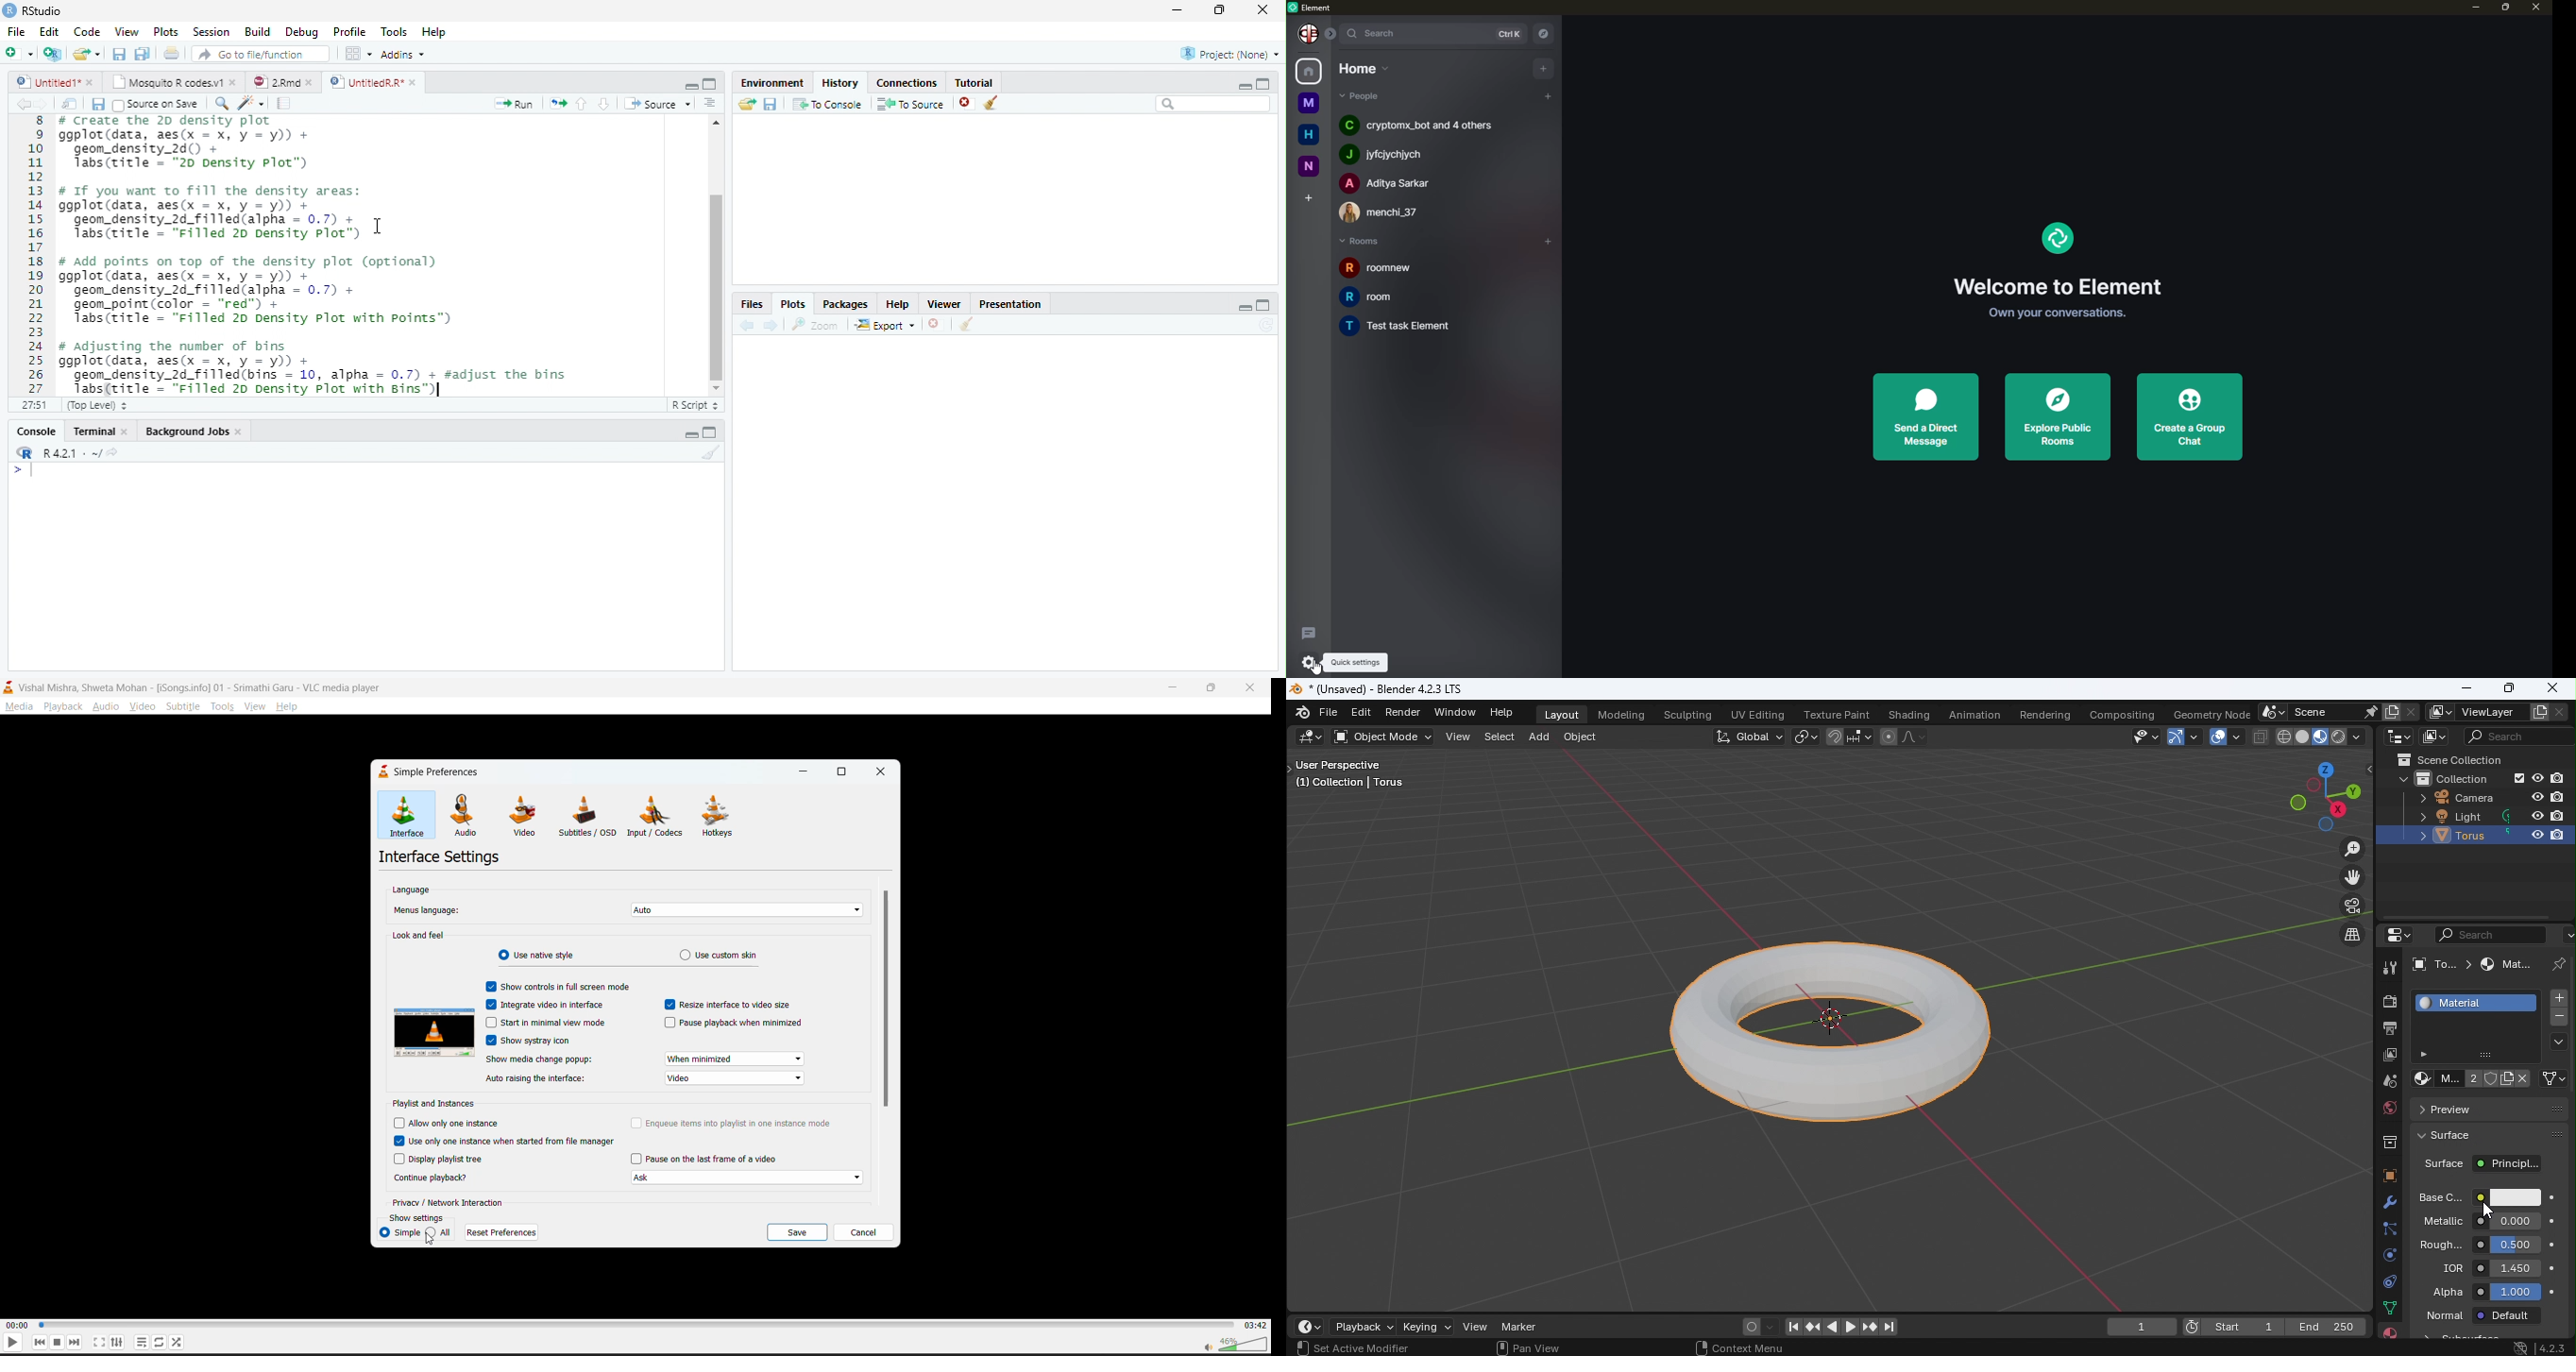 This screenshot has height=1372, width=2576. Describe the element at coordinates (770, 83) in the screenshot. I see `Environment` at that location.